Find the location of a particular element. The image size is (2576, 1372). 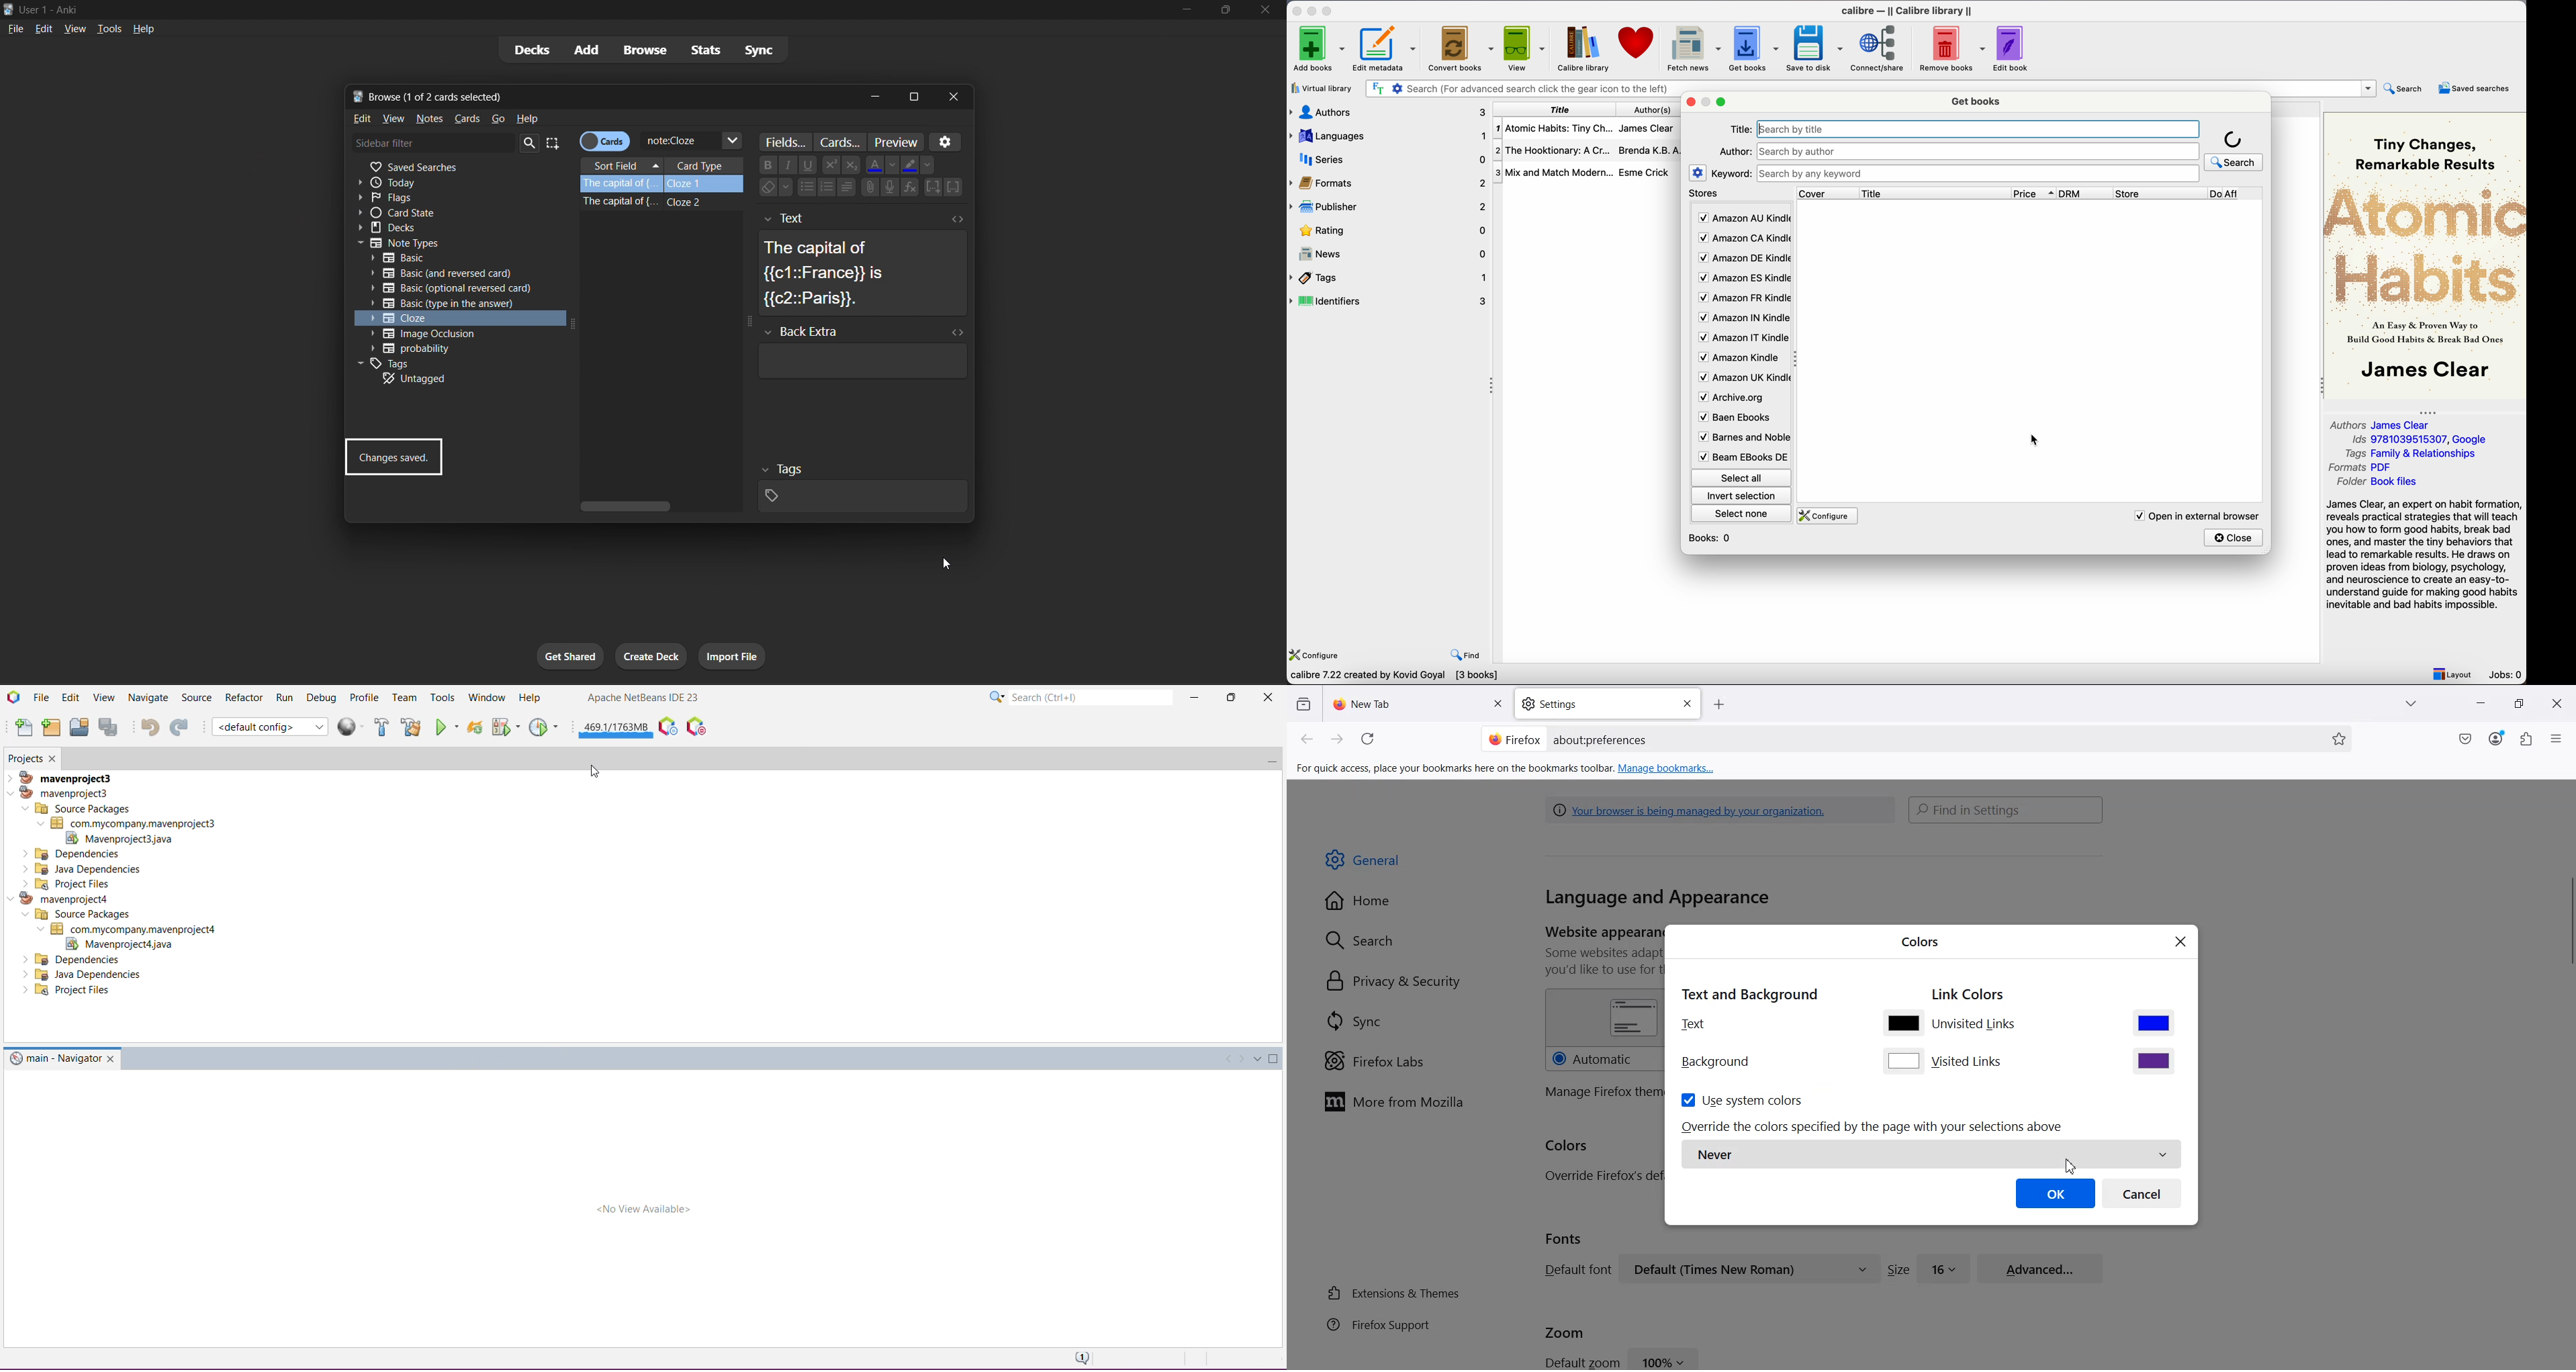

cursor is located at coordinates (950, 564).